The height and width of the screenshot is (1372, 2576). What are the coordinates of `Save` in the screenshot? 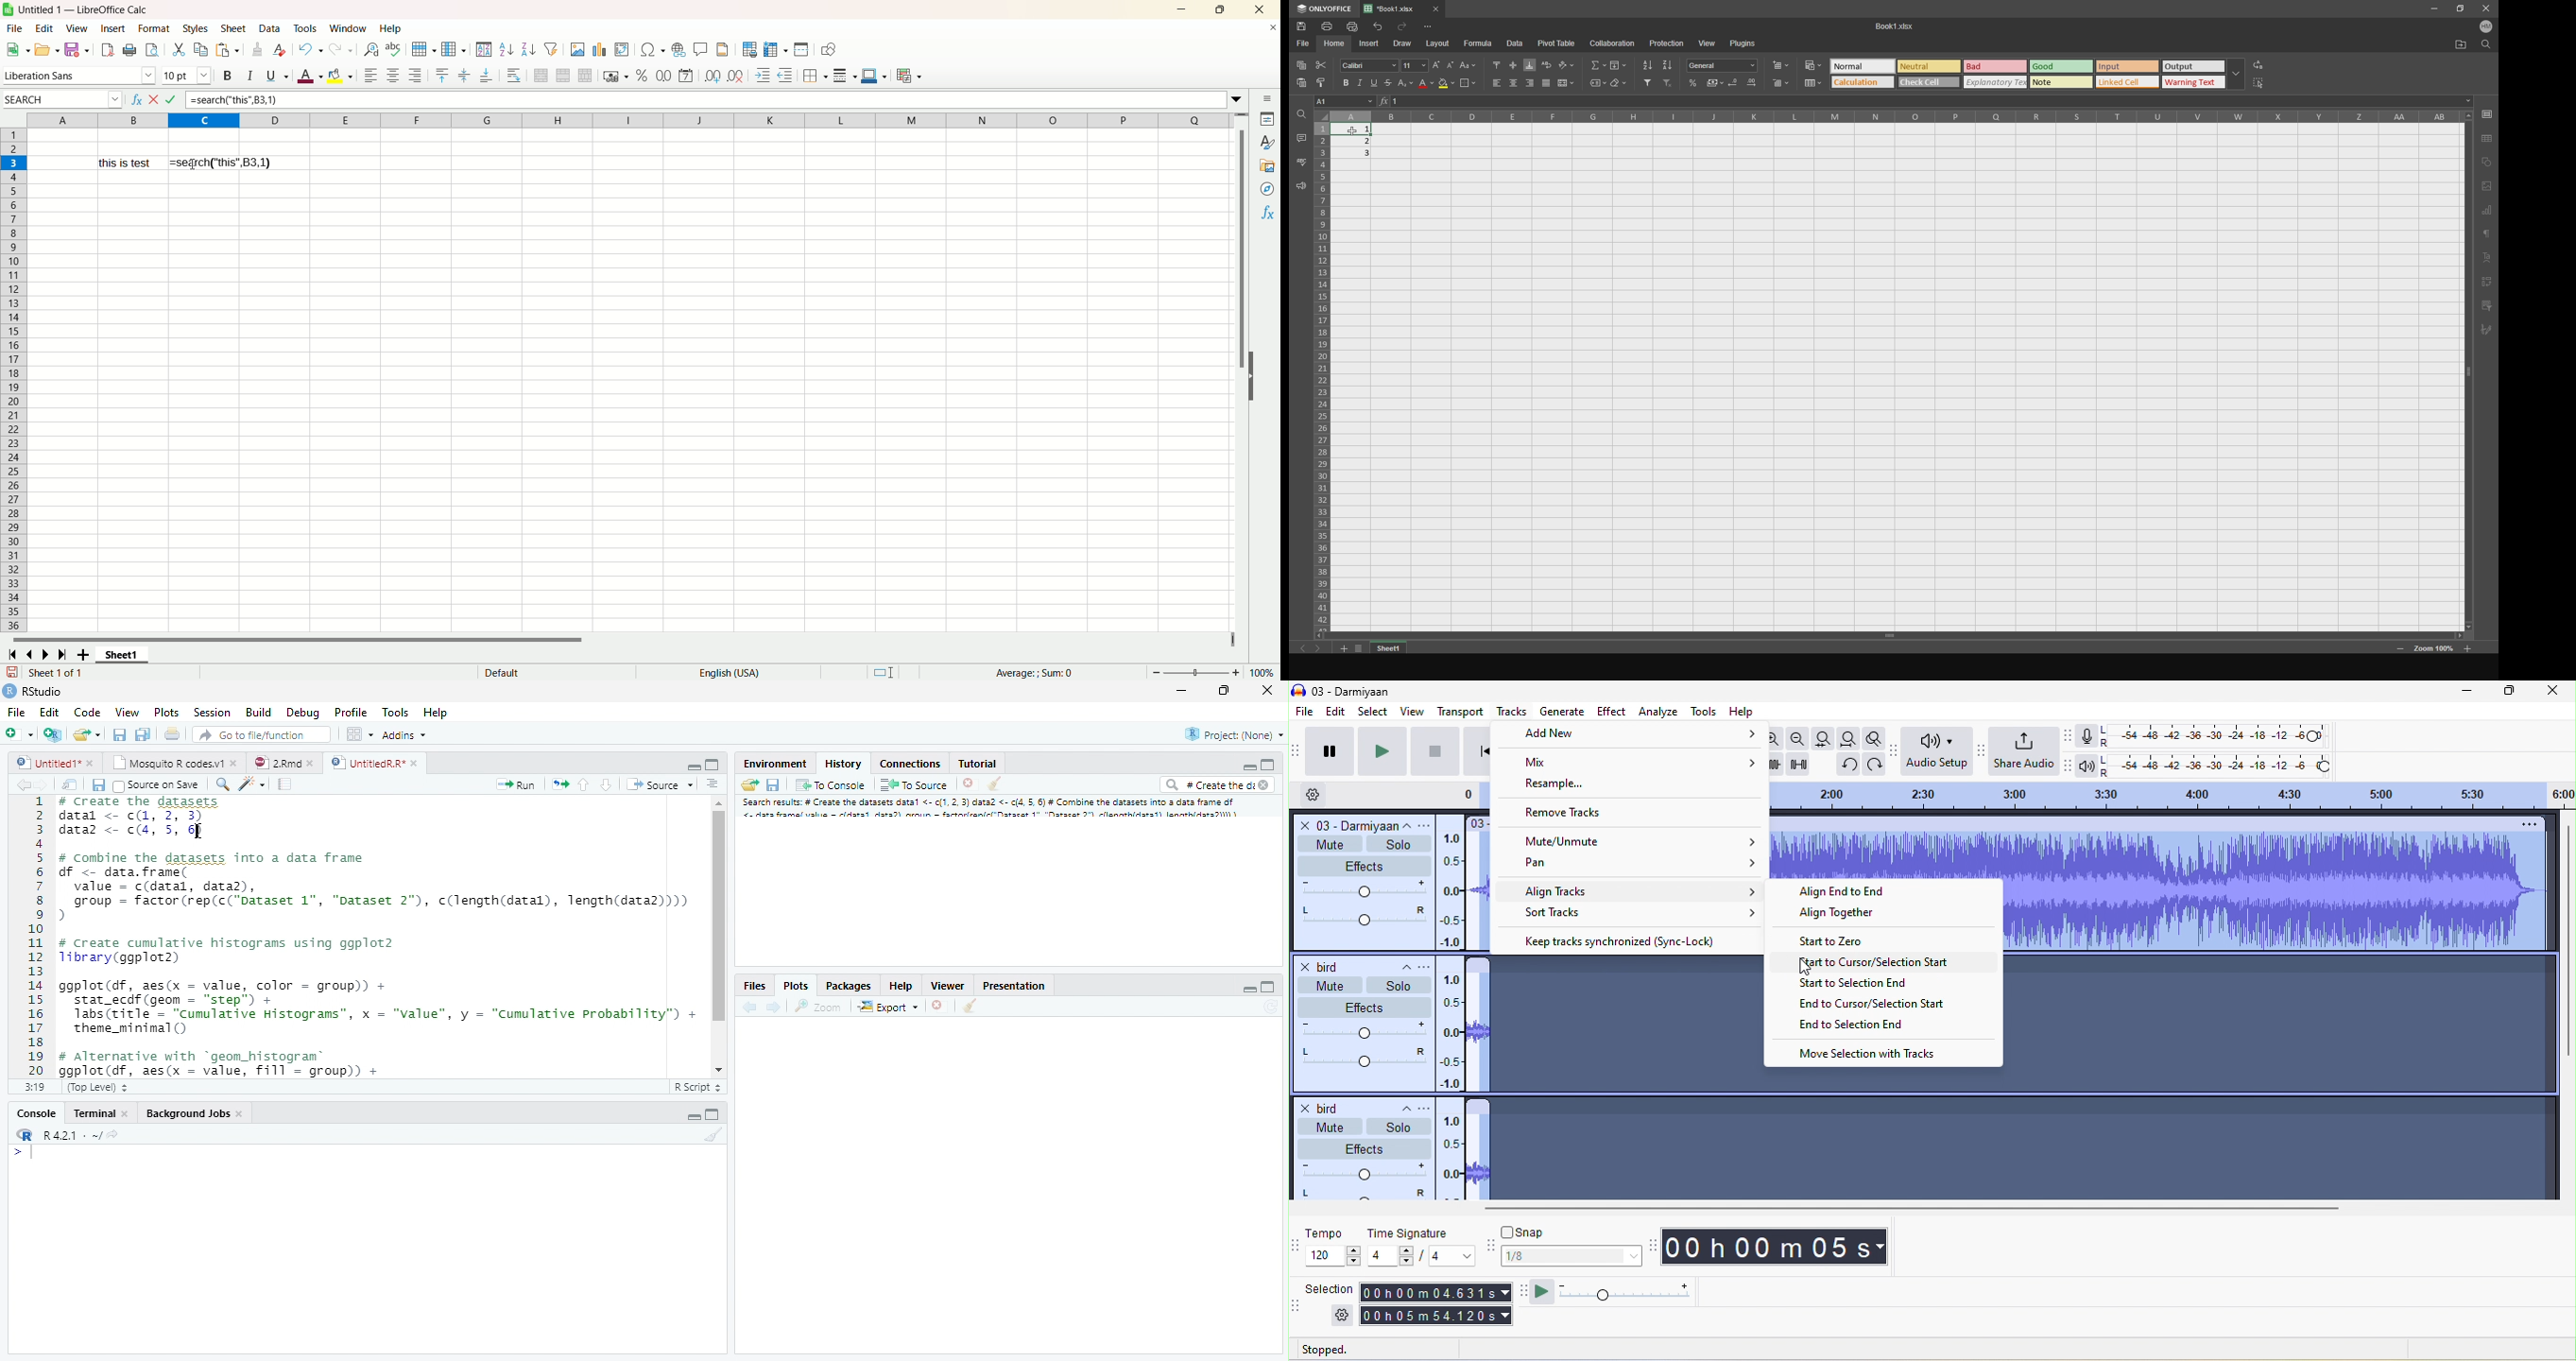 It's located at (777, 784).